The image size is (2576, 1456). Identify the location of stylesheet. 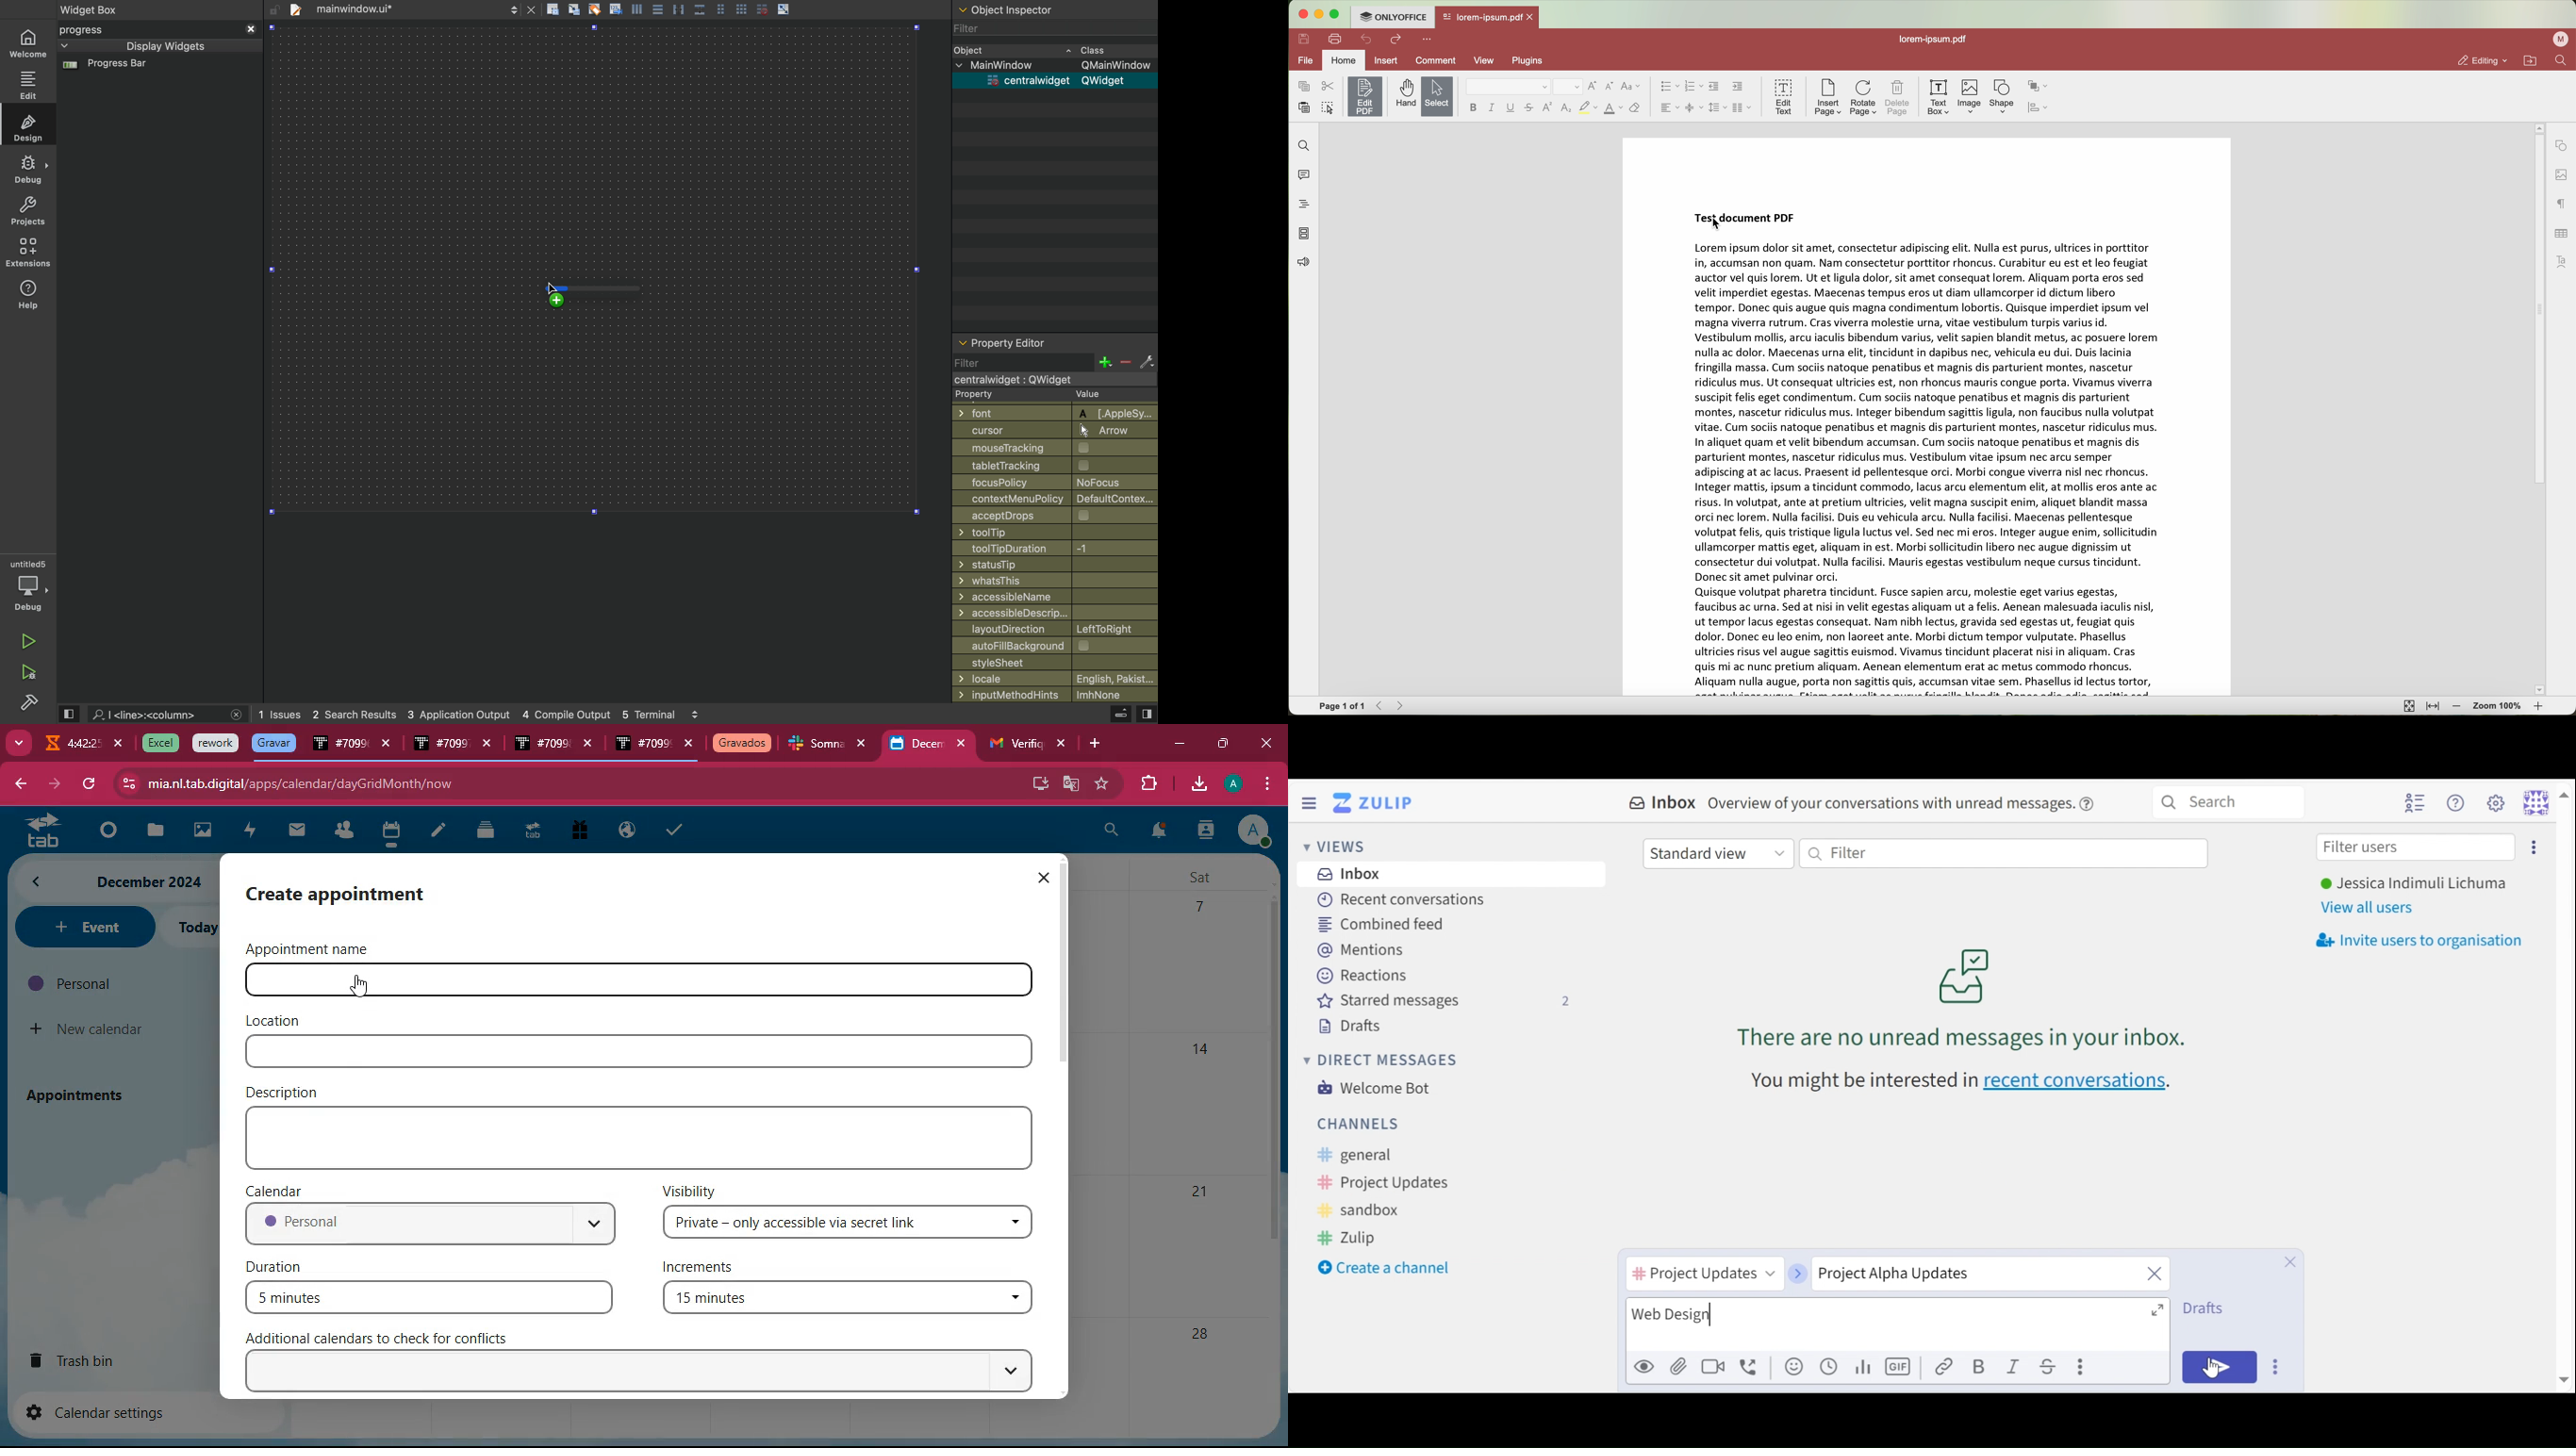
(1056, 662).